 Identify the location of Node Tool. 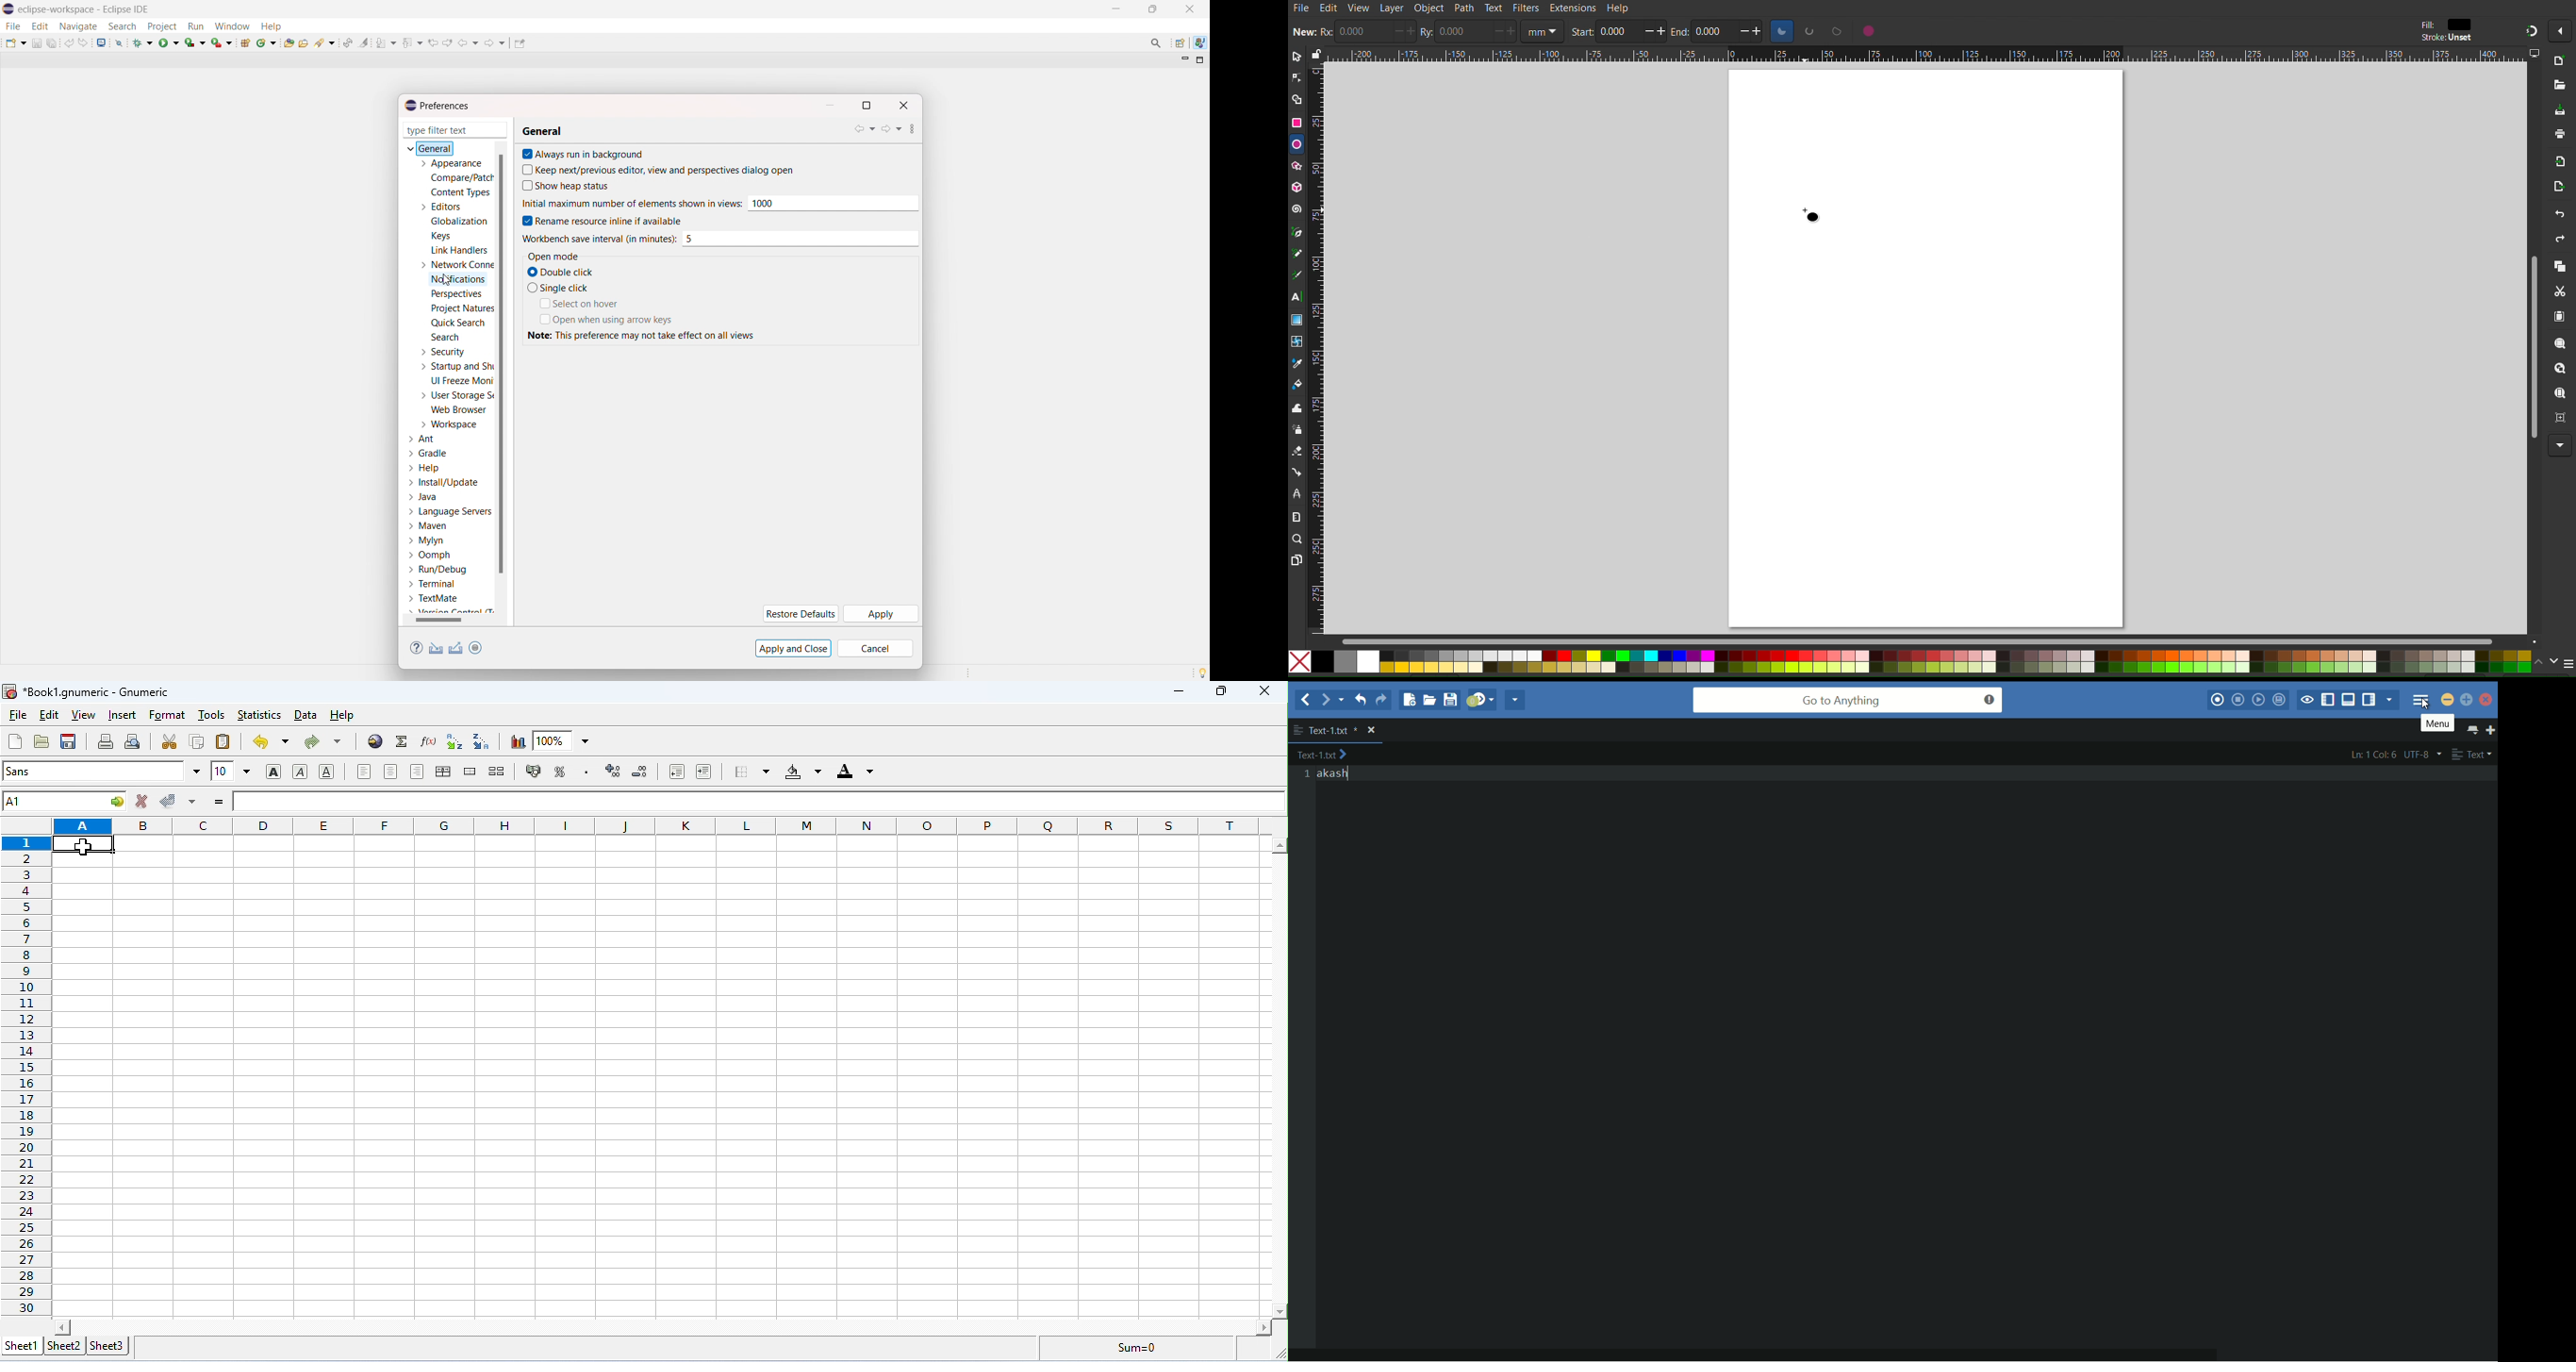
(1296, 80).